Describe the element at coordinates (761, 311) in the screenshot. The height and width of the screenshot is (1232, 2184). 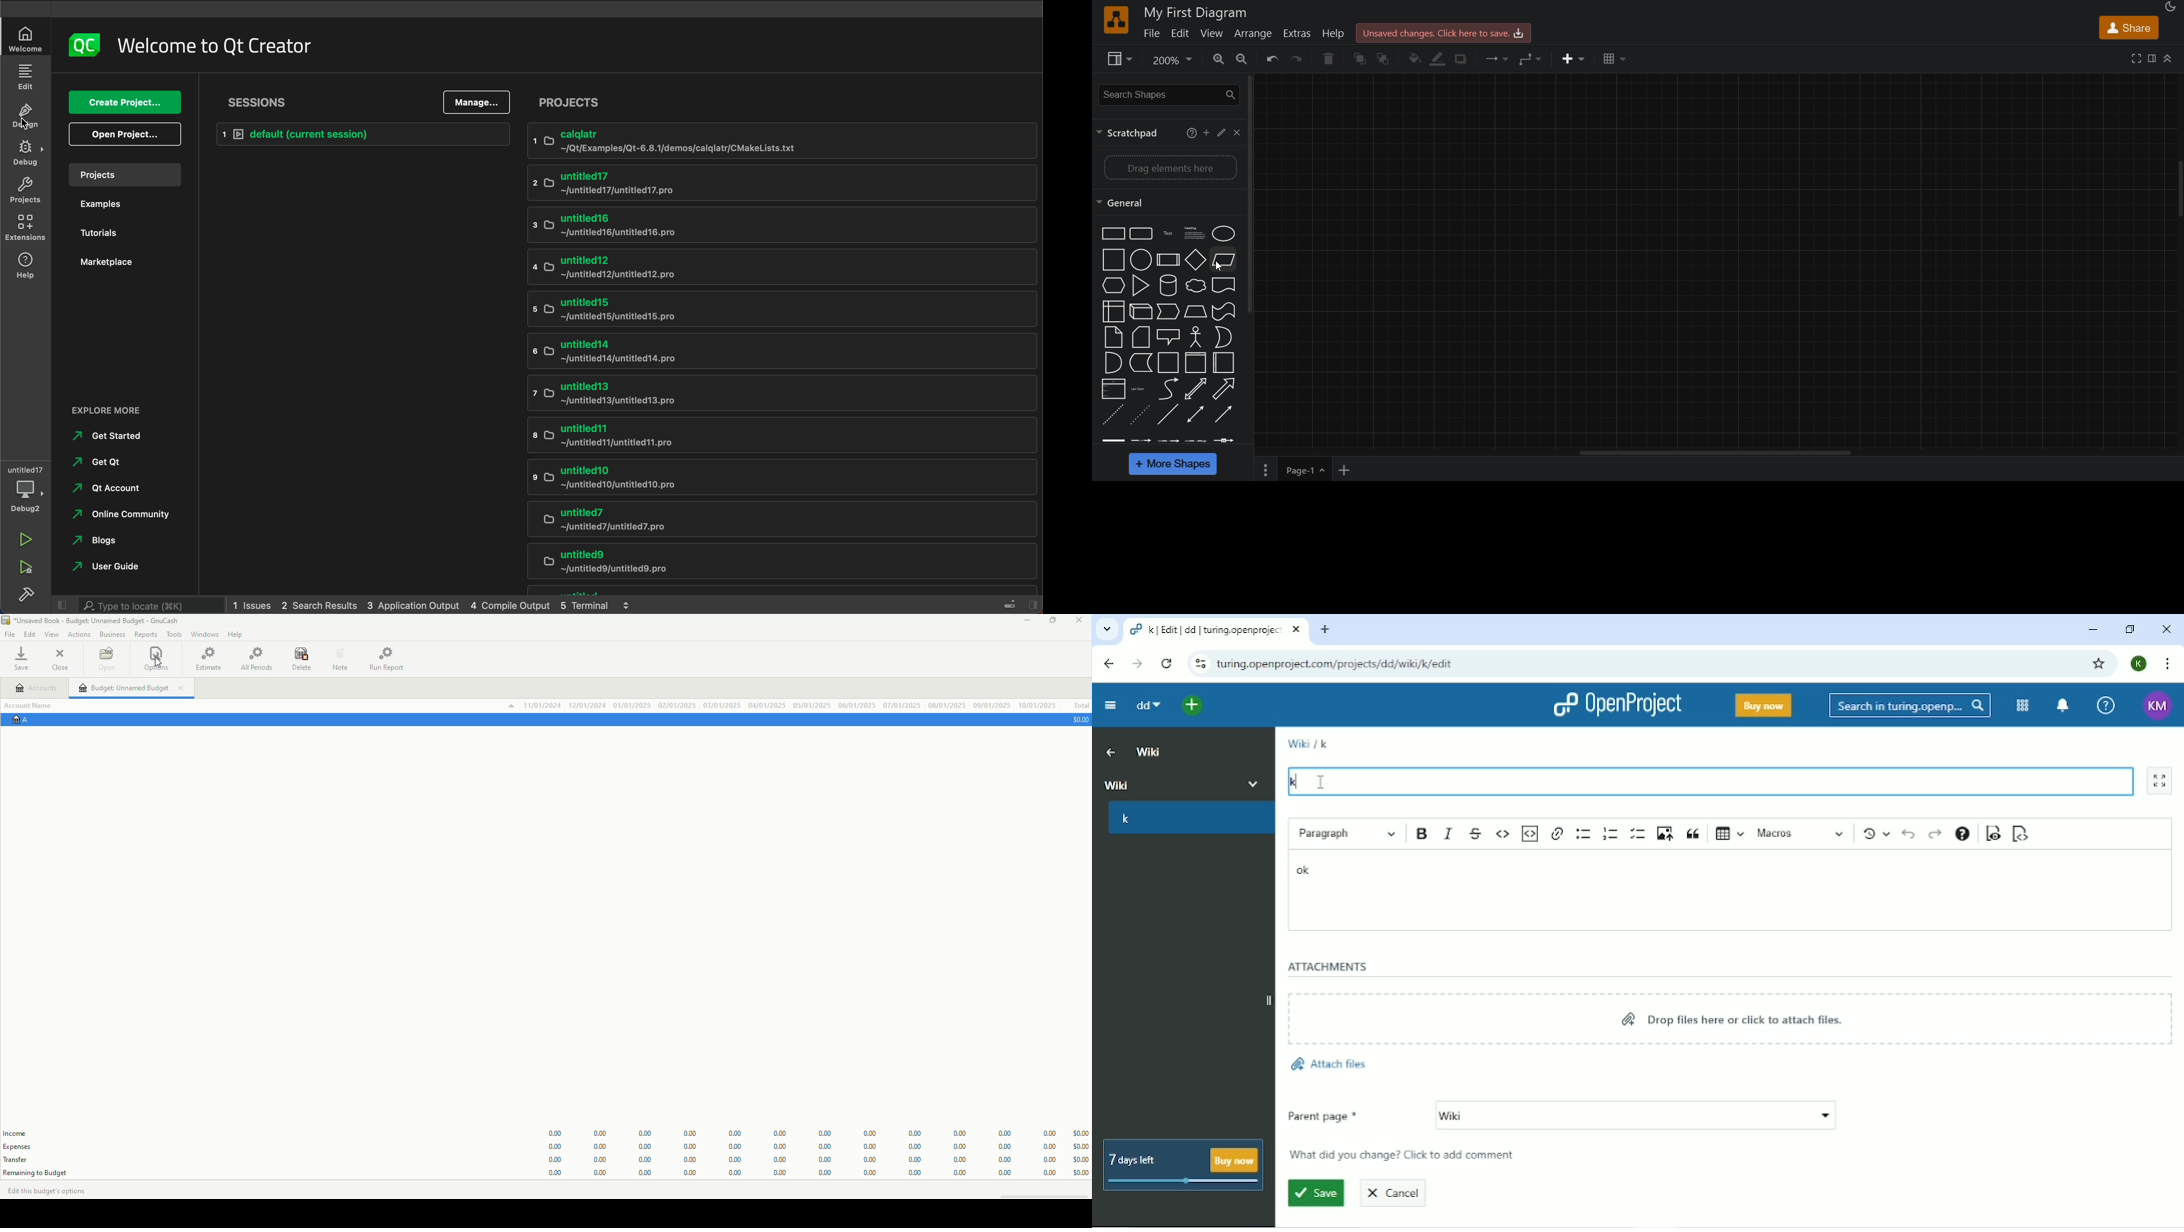
I see `untritled 15` at that location.